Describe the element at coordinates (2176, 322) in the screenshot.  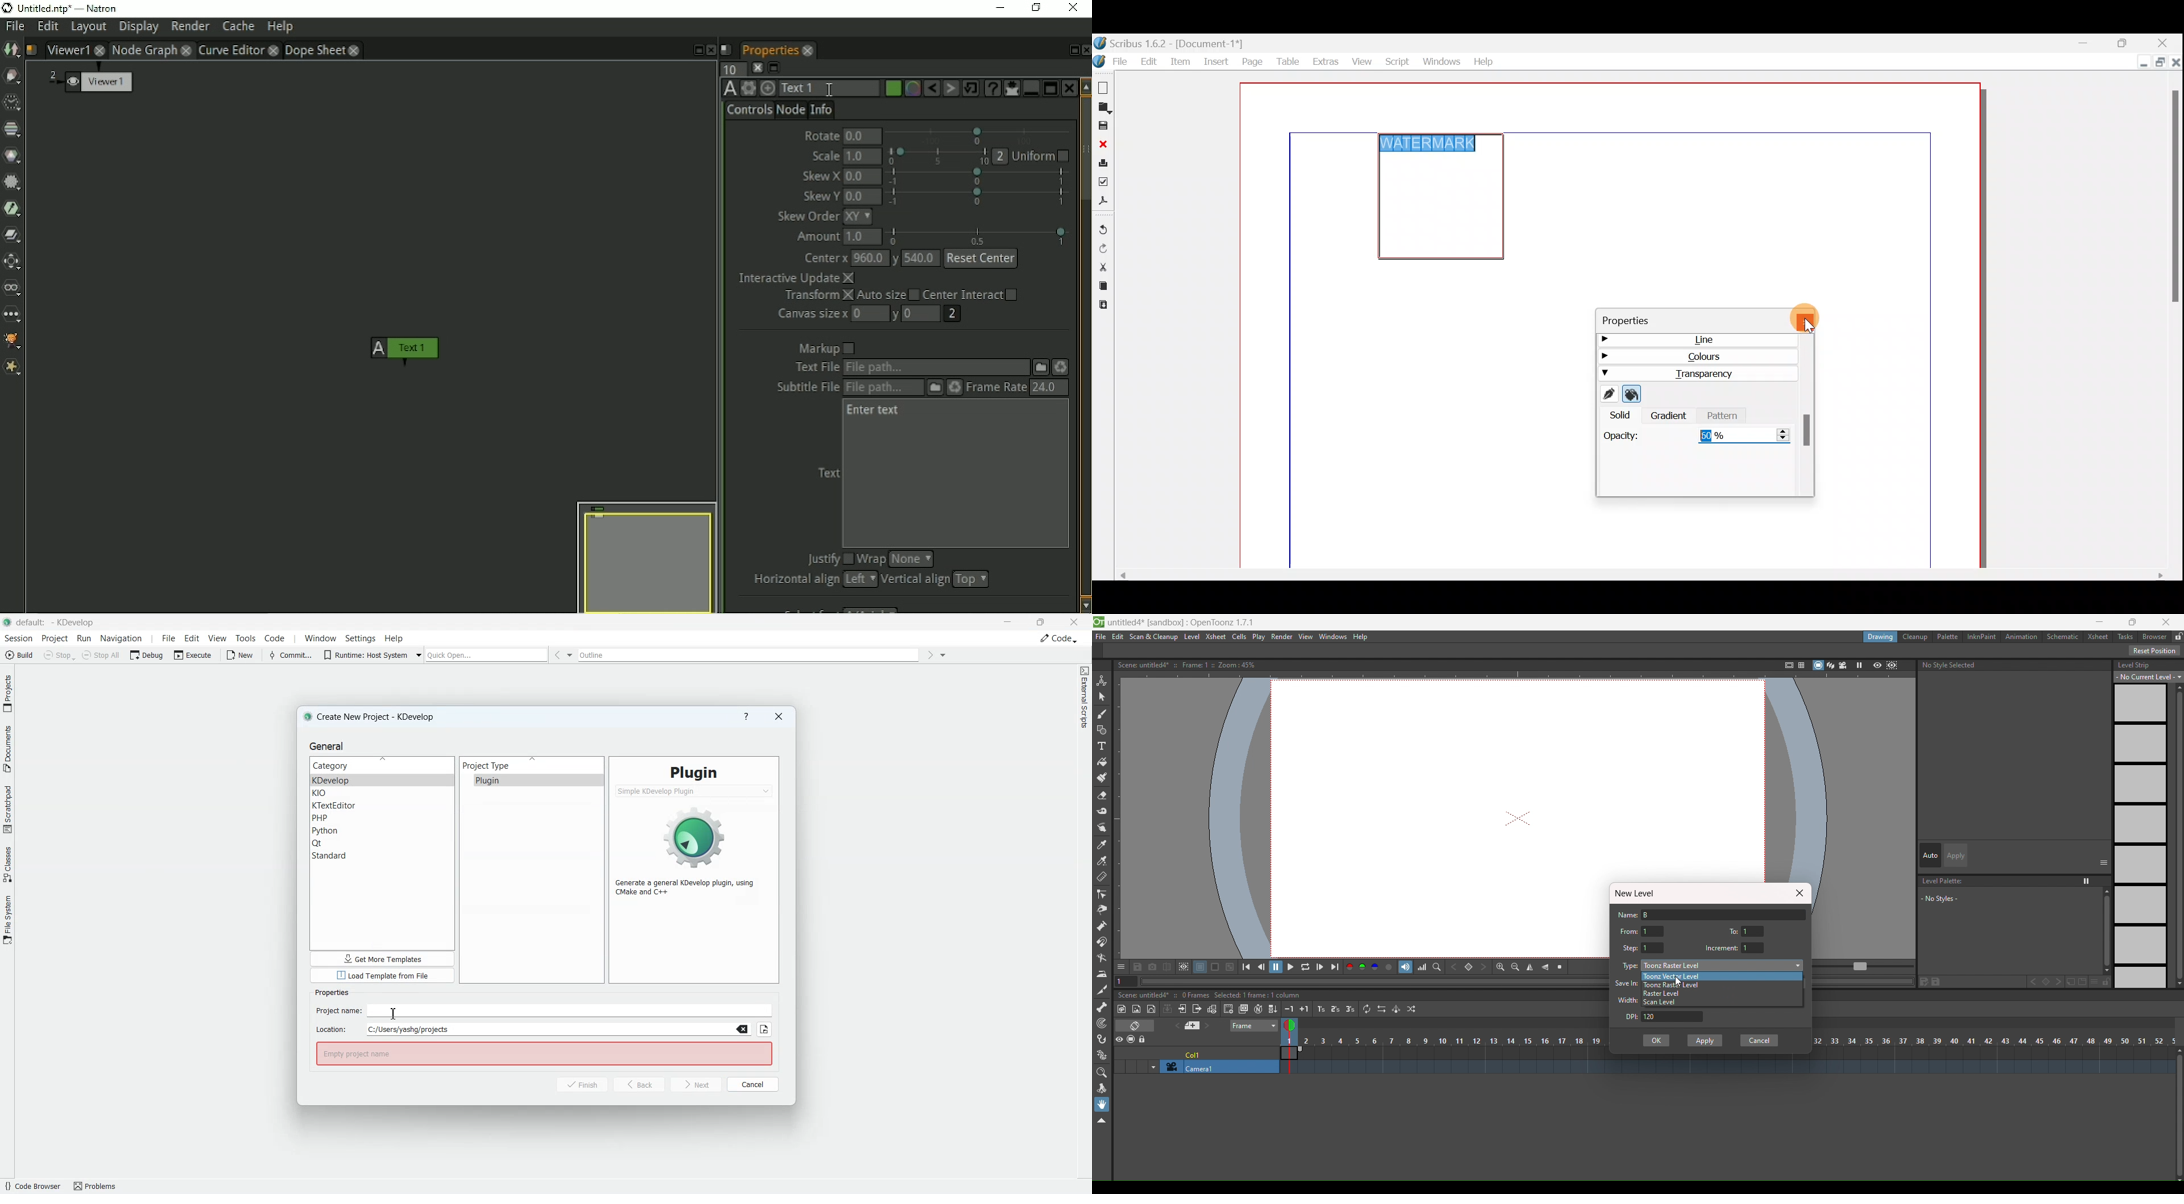
I see `Scroll bar` at that location.